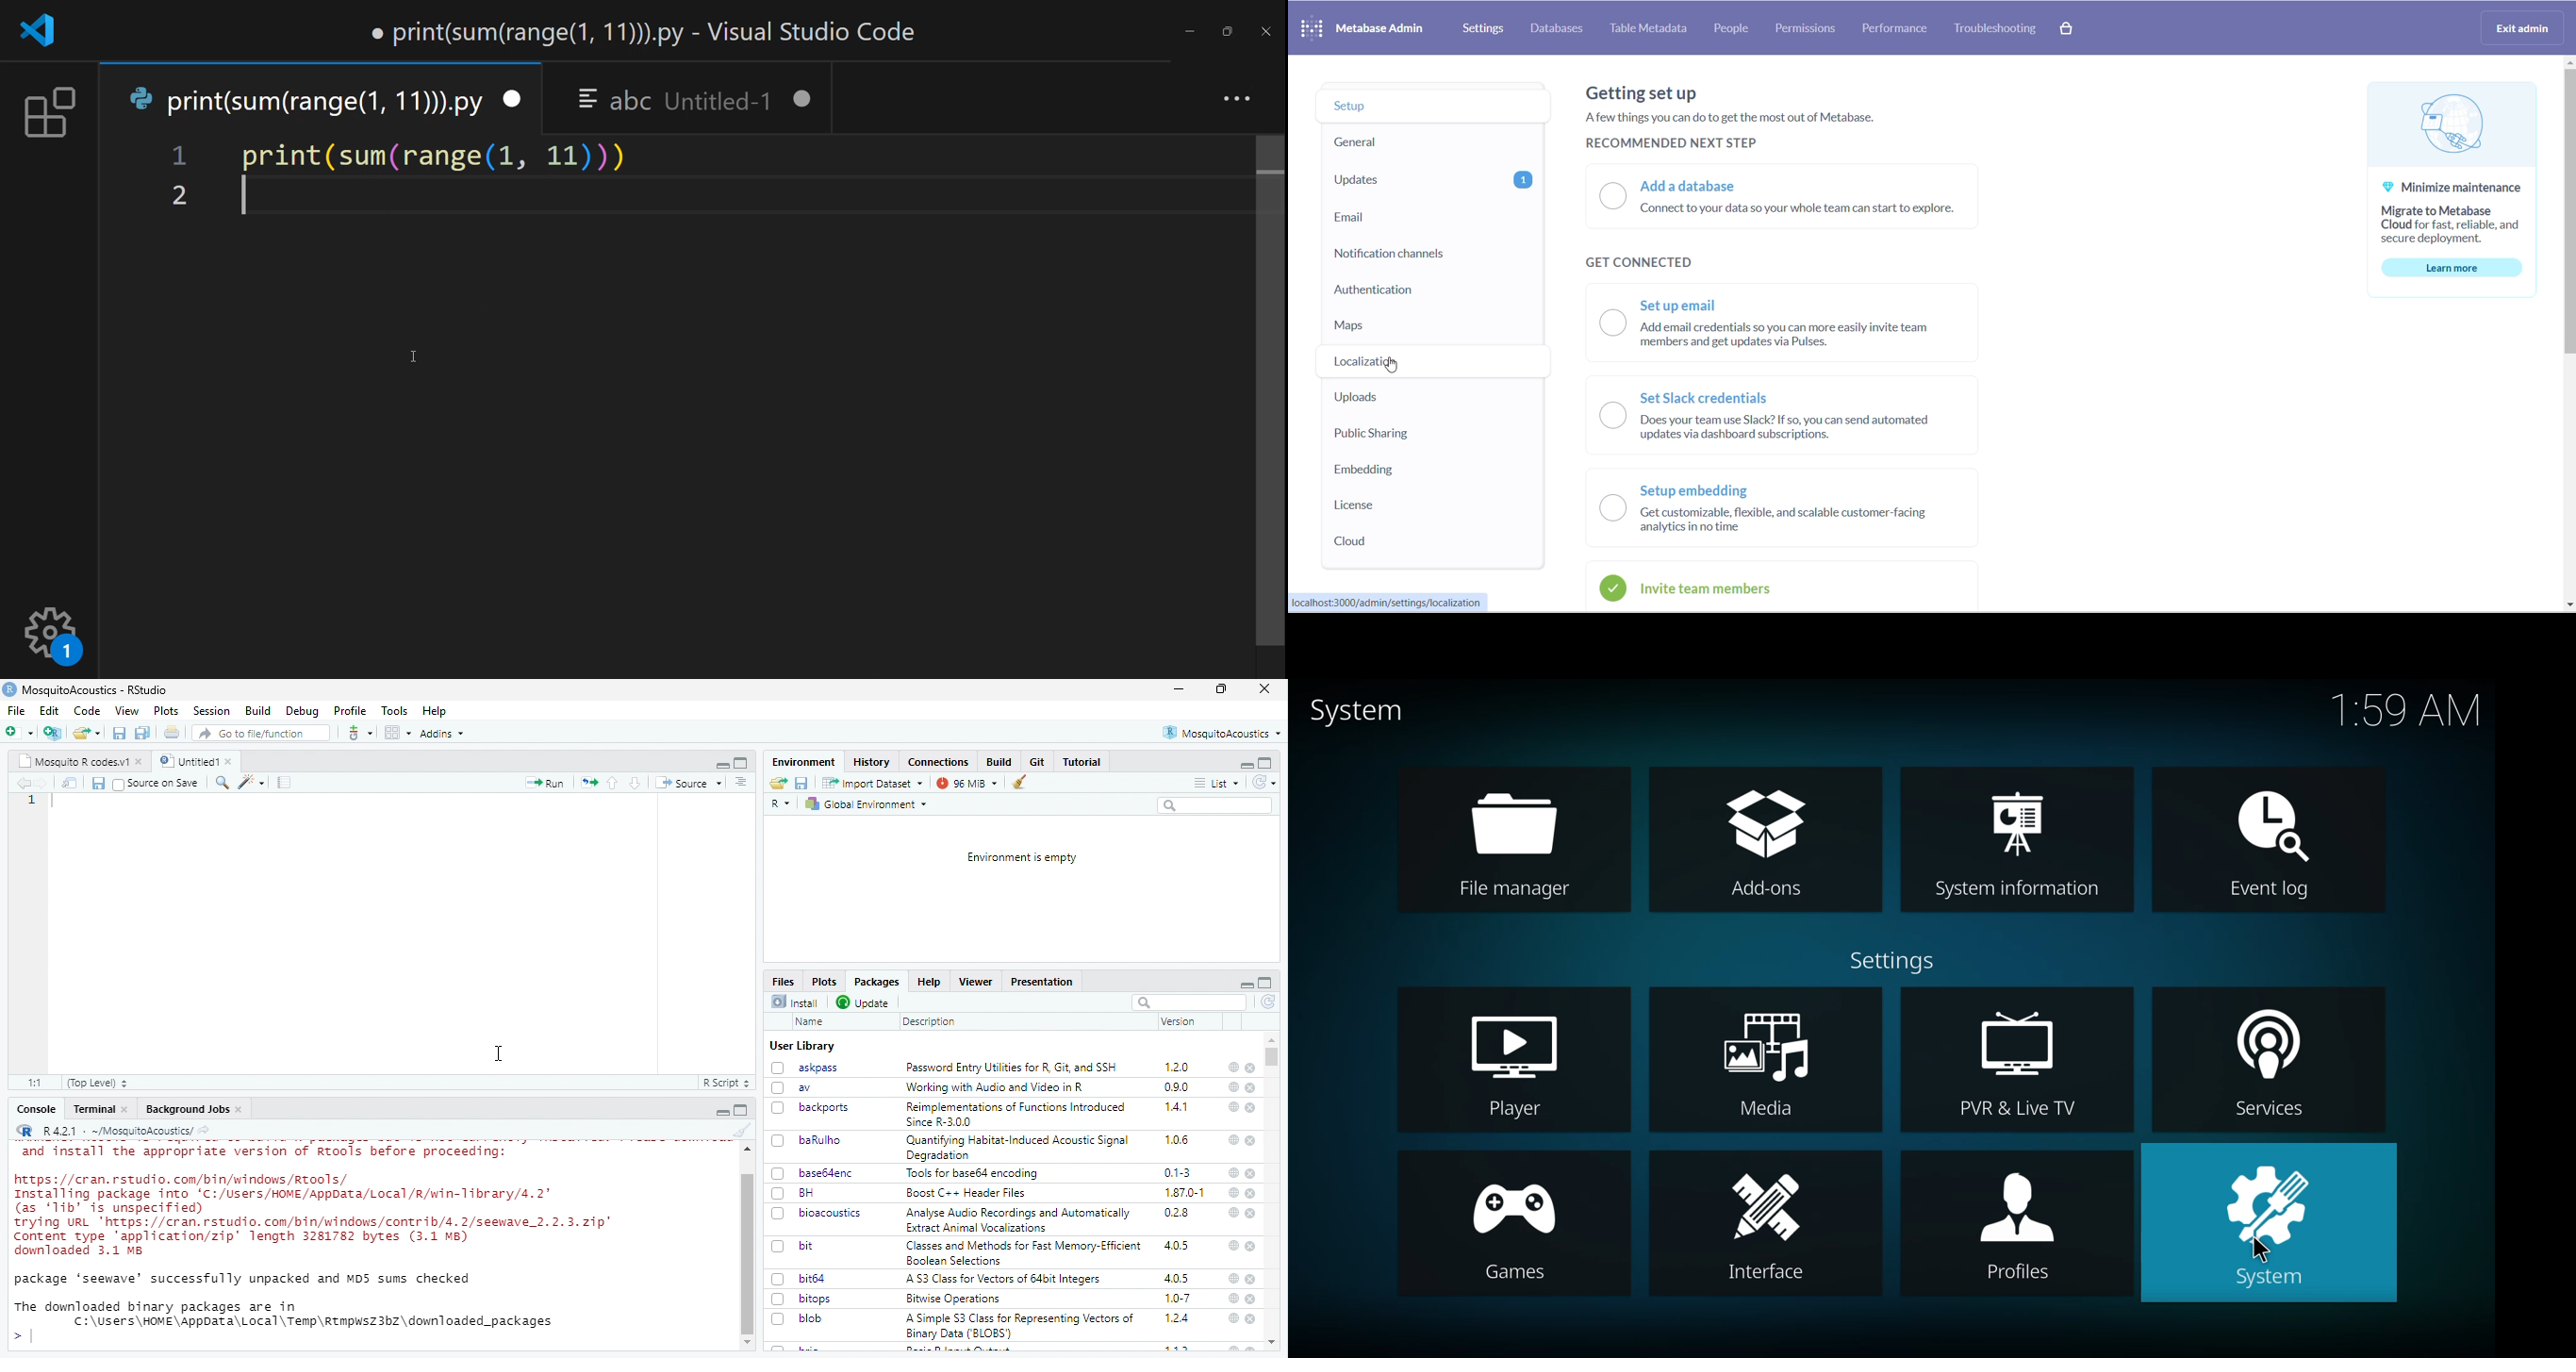 This screenshot has height=1372, width=2576. I want to click on open folder, so click(87, 733).